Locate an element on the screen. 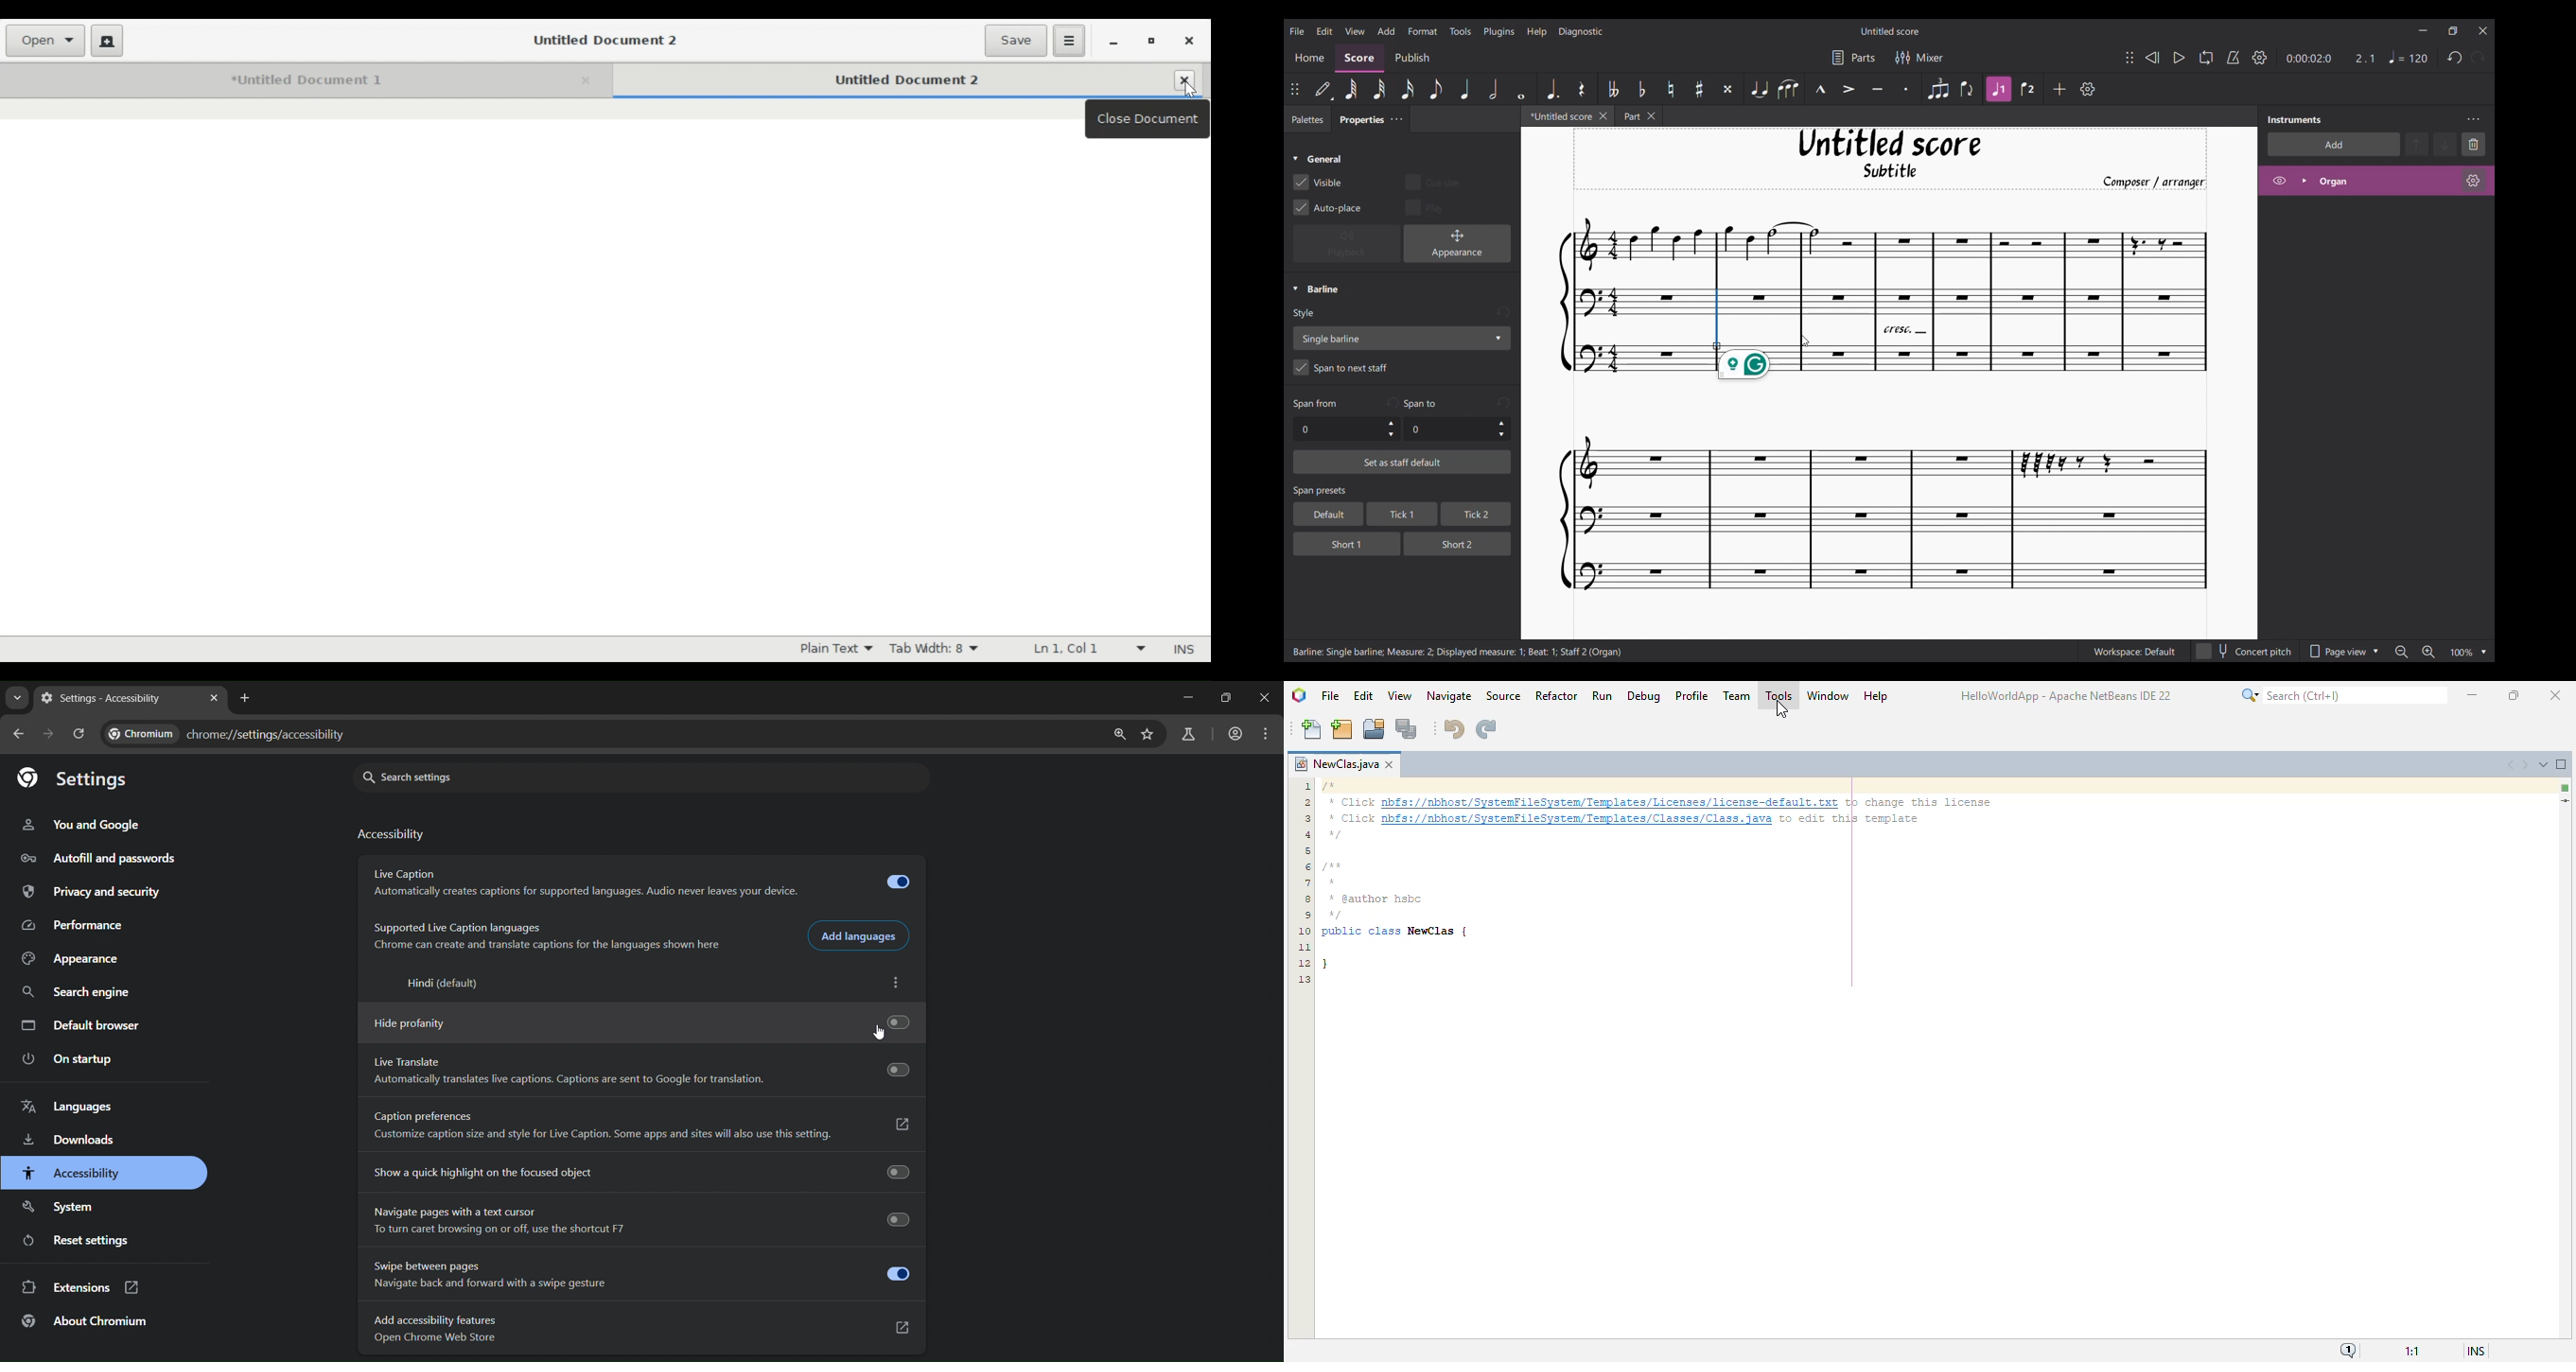  Plugins menu is located at coordinates (1499, 31).